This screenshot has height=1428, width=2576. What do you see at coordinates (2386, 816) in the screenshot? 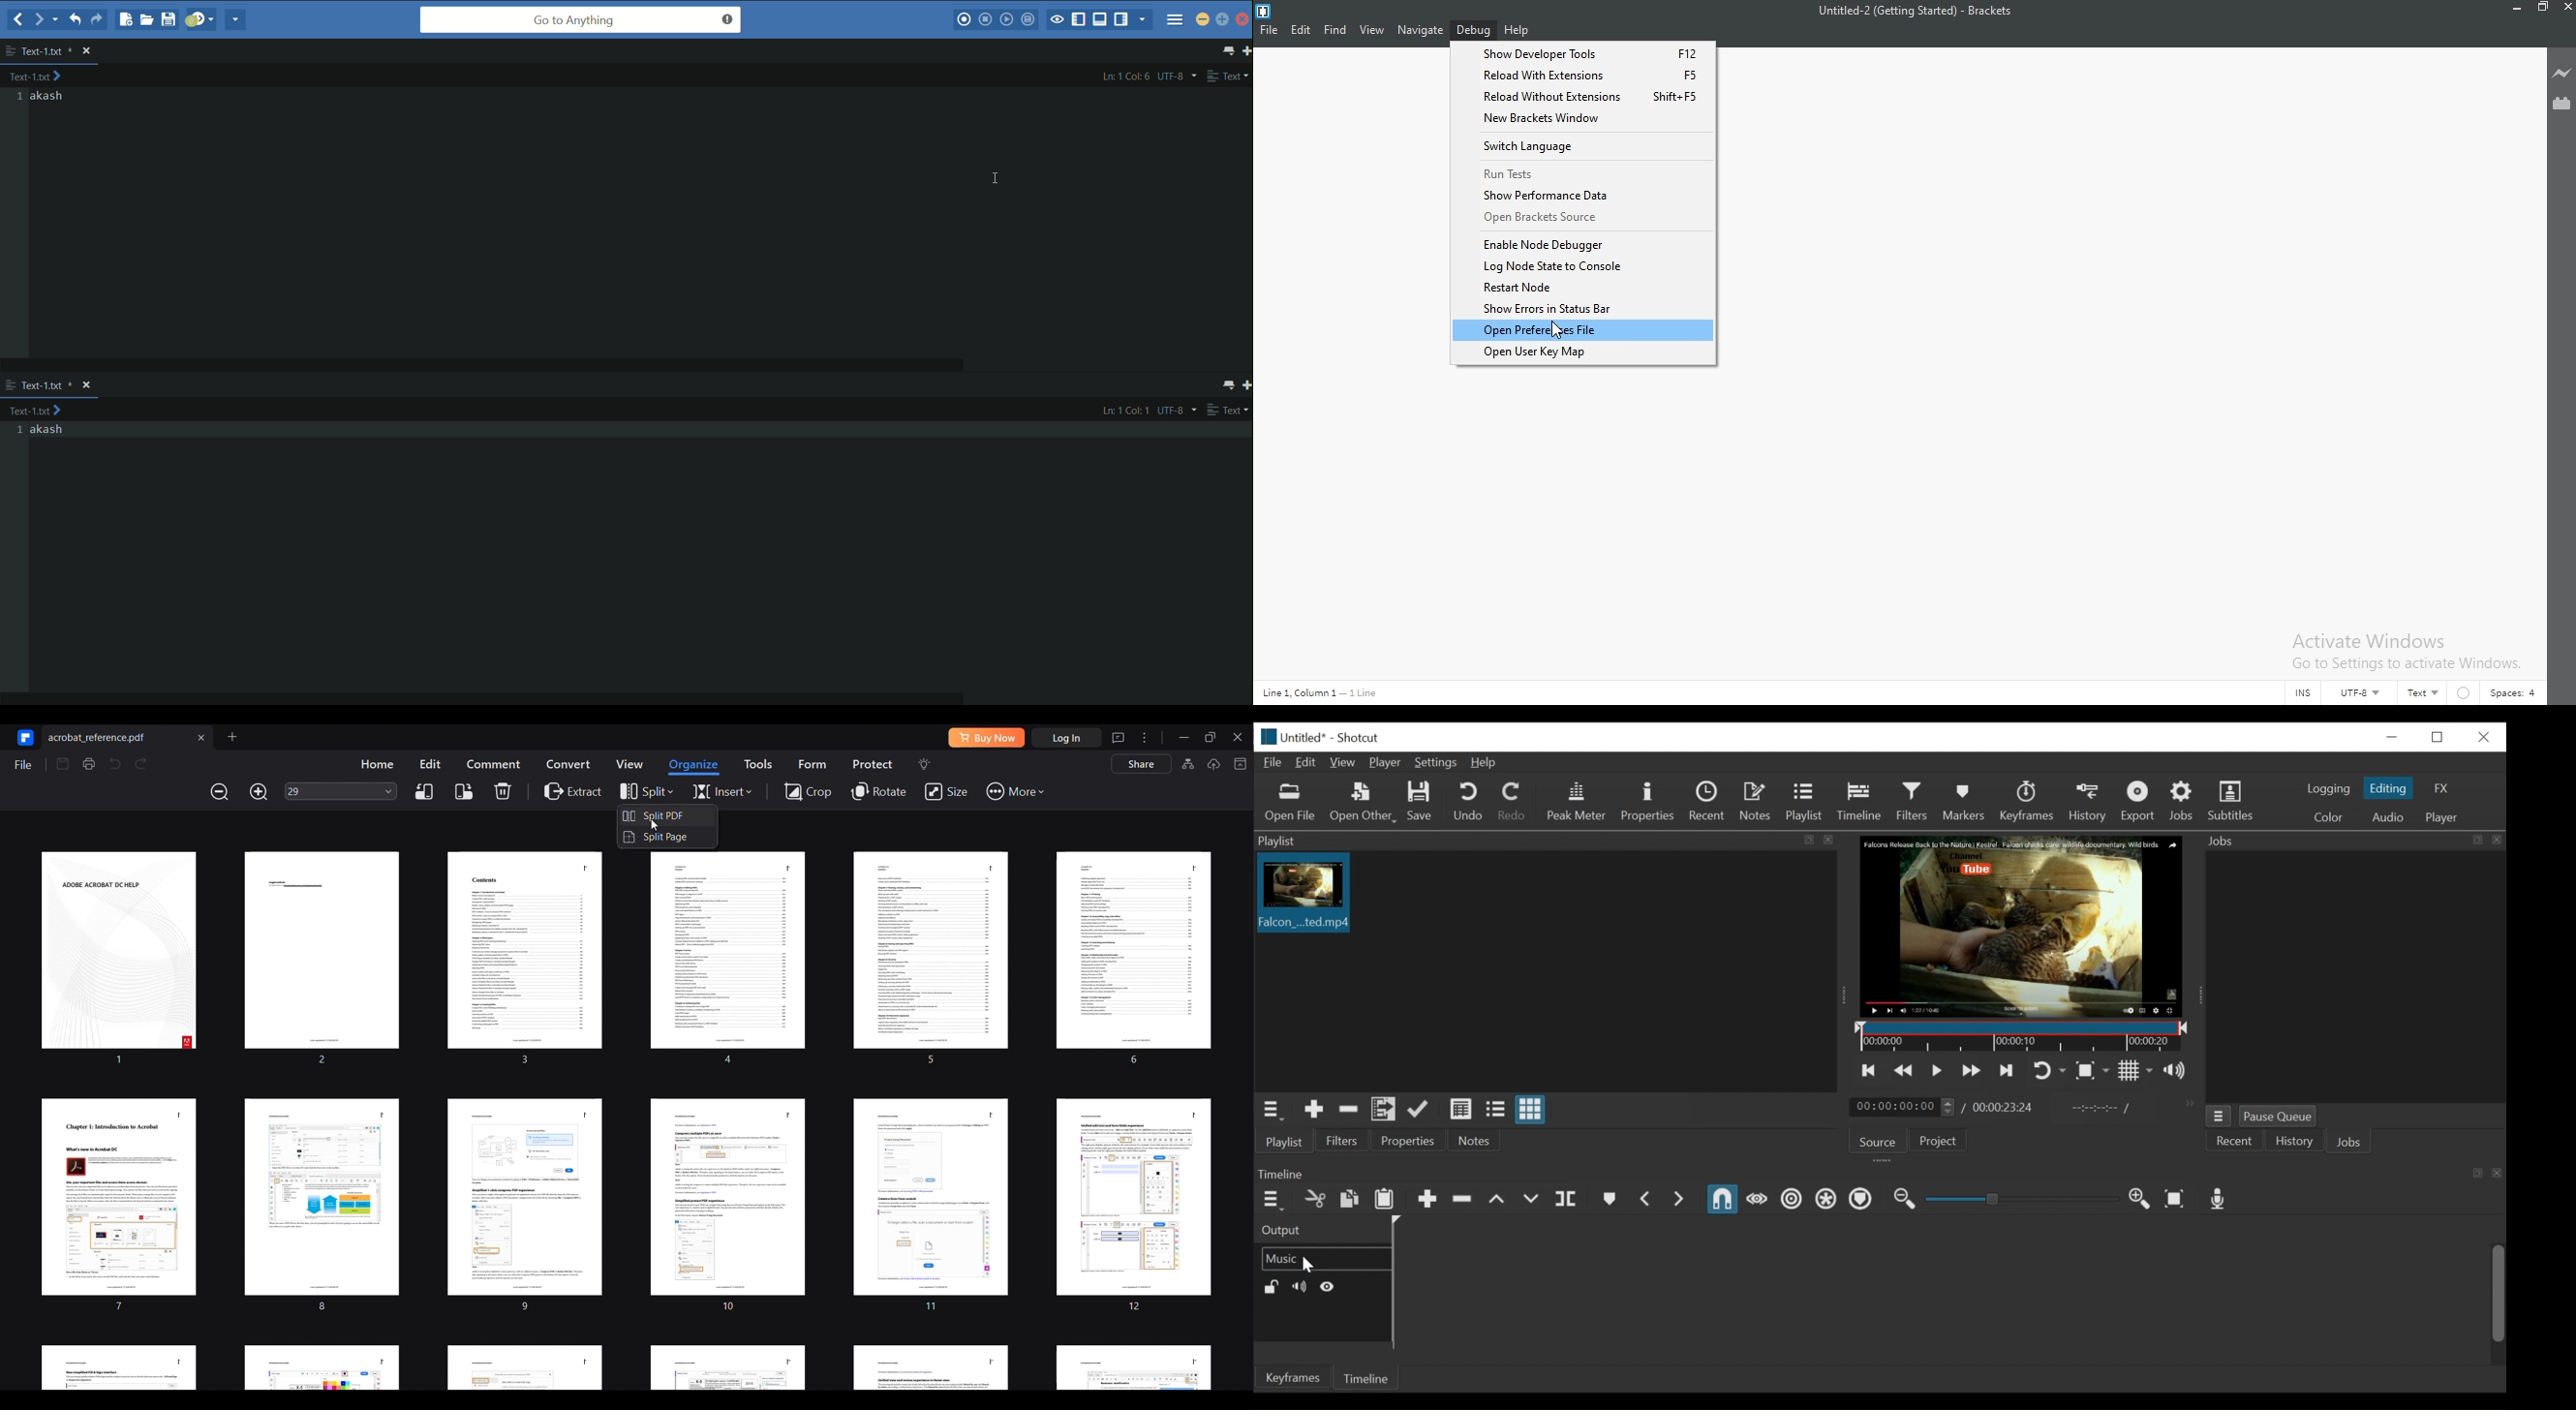
I see `Audio` at bounding box center [2386, 816].